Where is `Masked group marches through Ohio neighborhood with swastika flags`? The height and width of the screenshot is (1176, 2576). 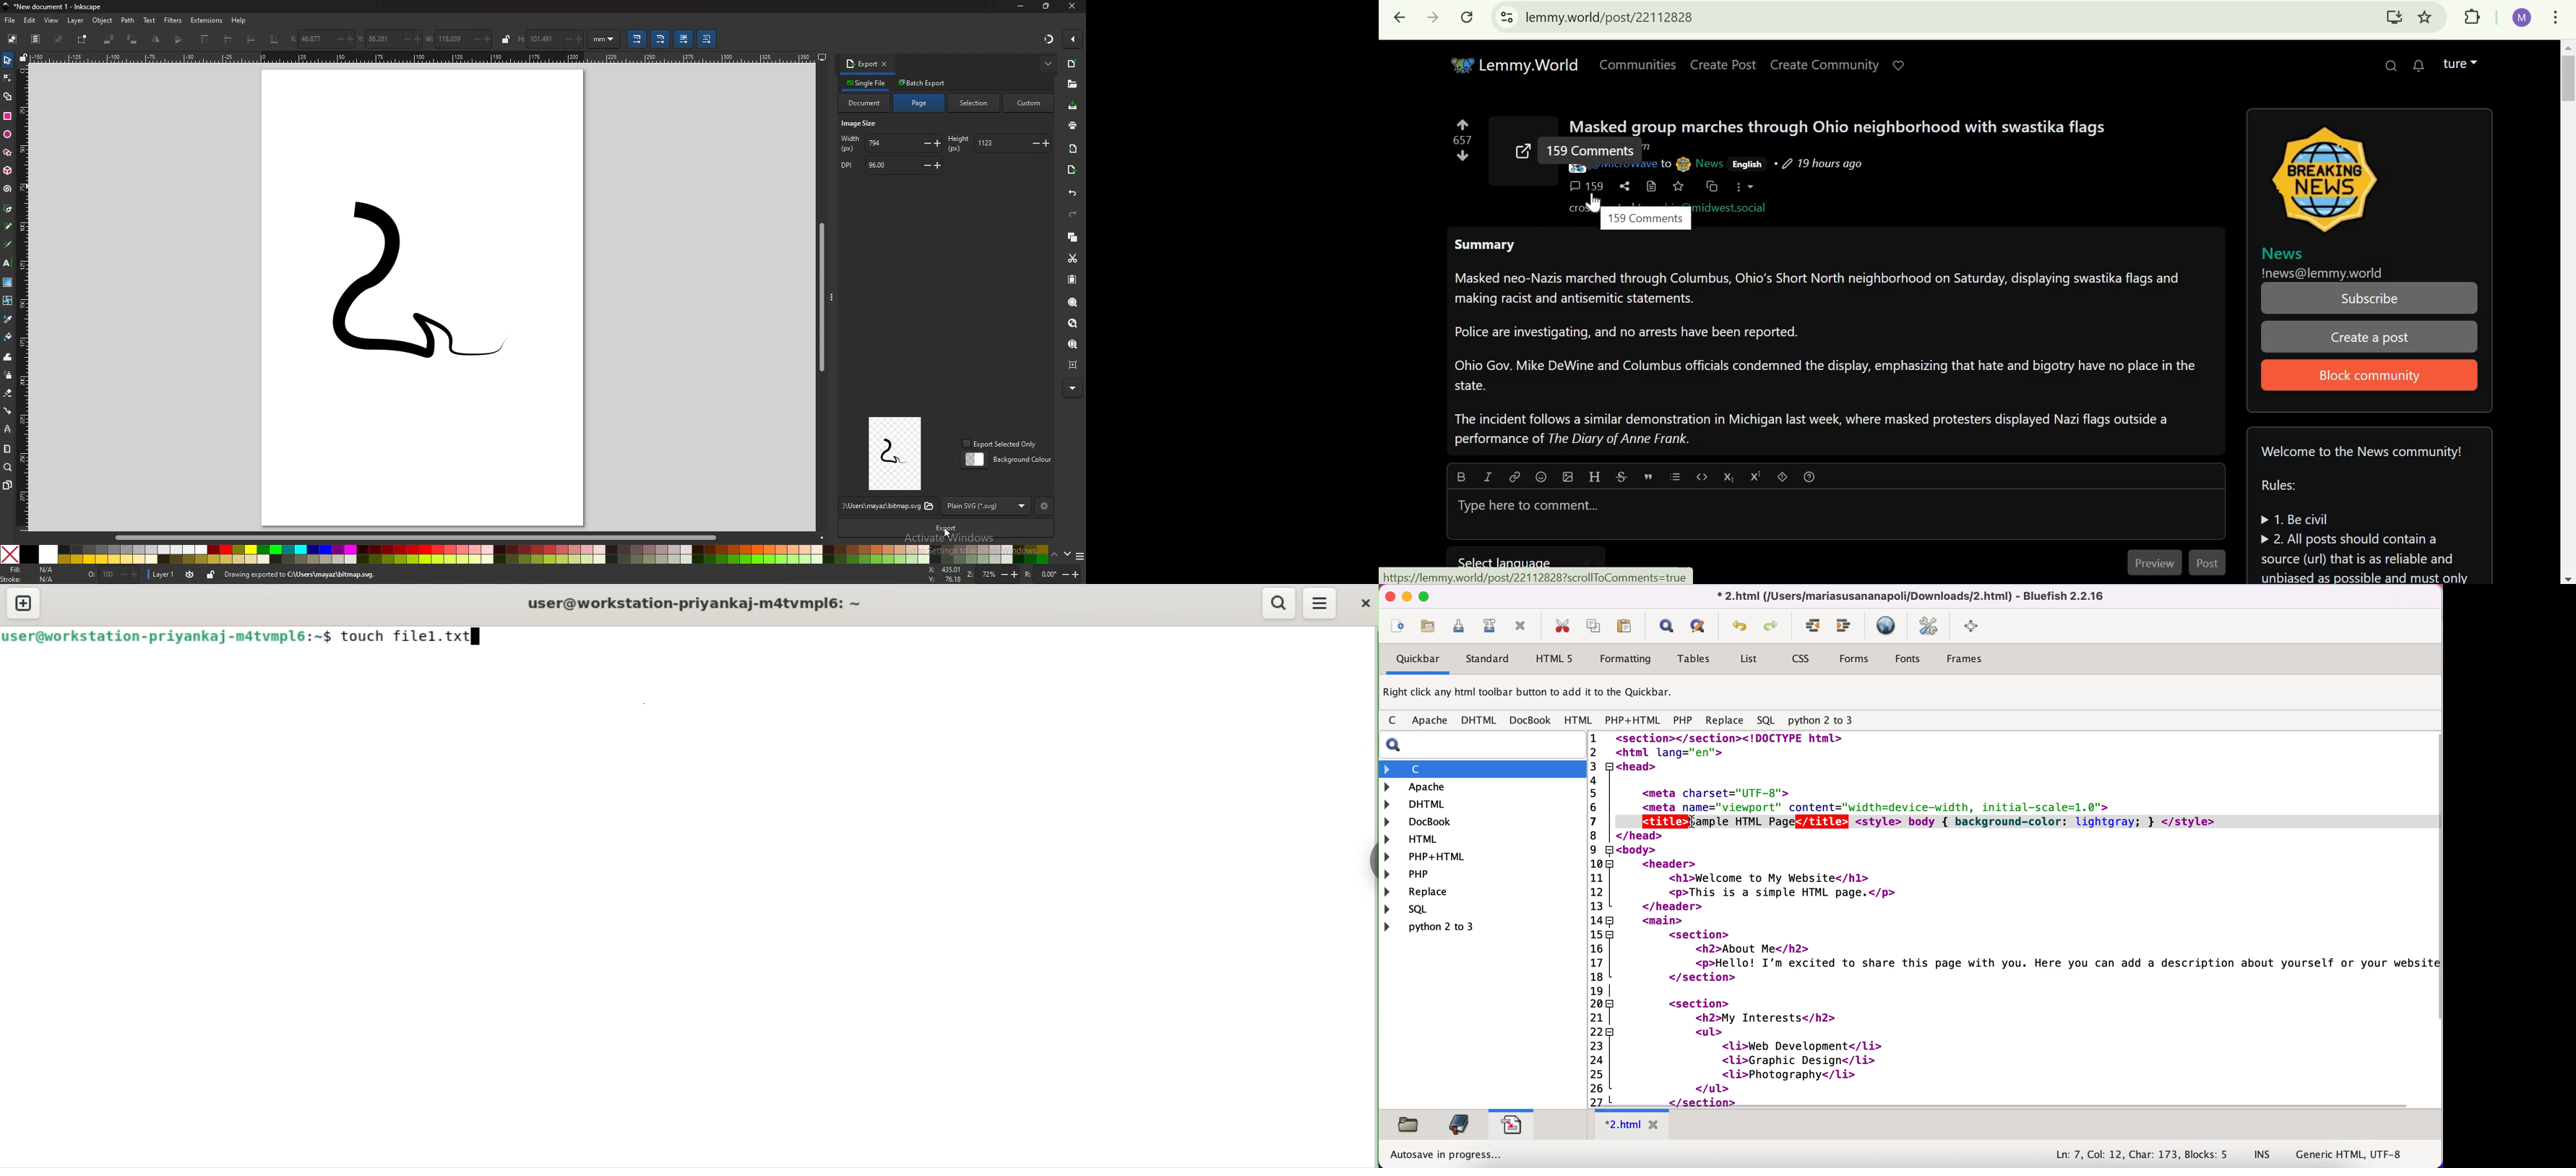
Masked group marches through Ohio neighborhood with swastika flags is located at coordinates (1835, 128).